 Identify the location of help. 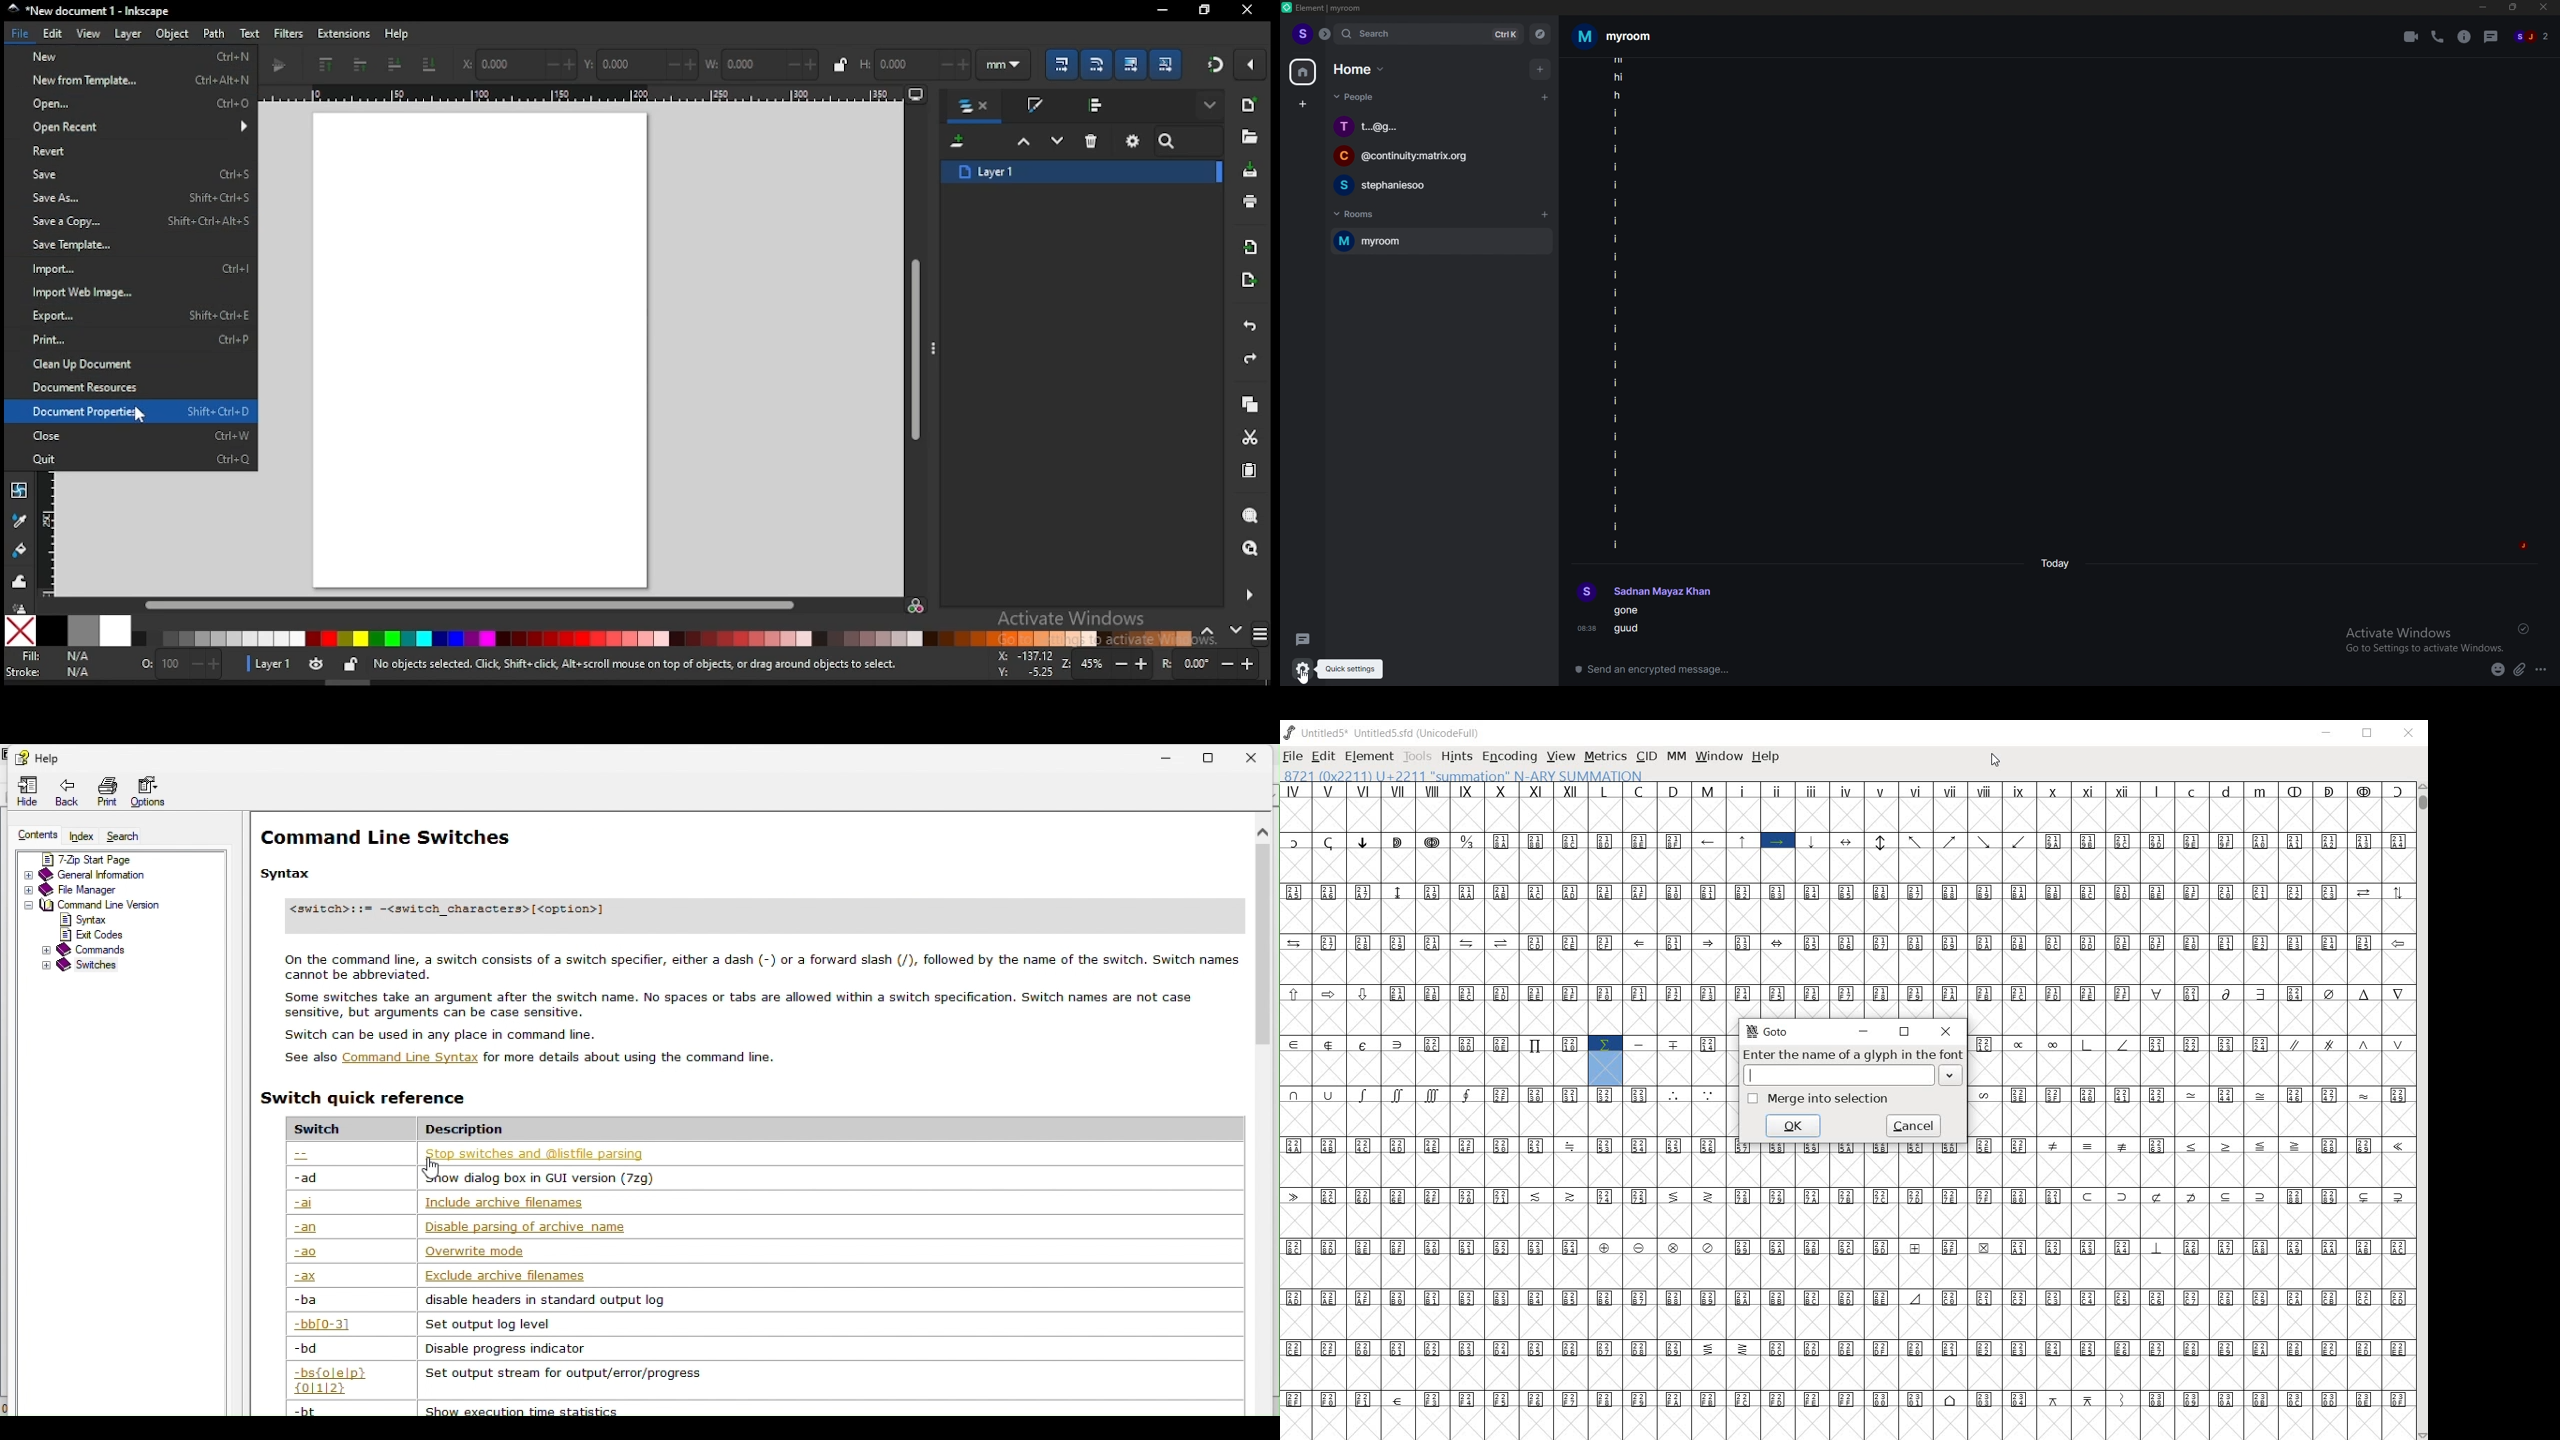
(35, 758).